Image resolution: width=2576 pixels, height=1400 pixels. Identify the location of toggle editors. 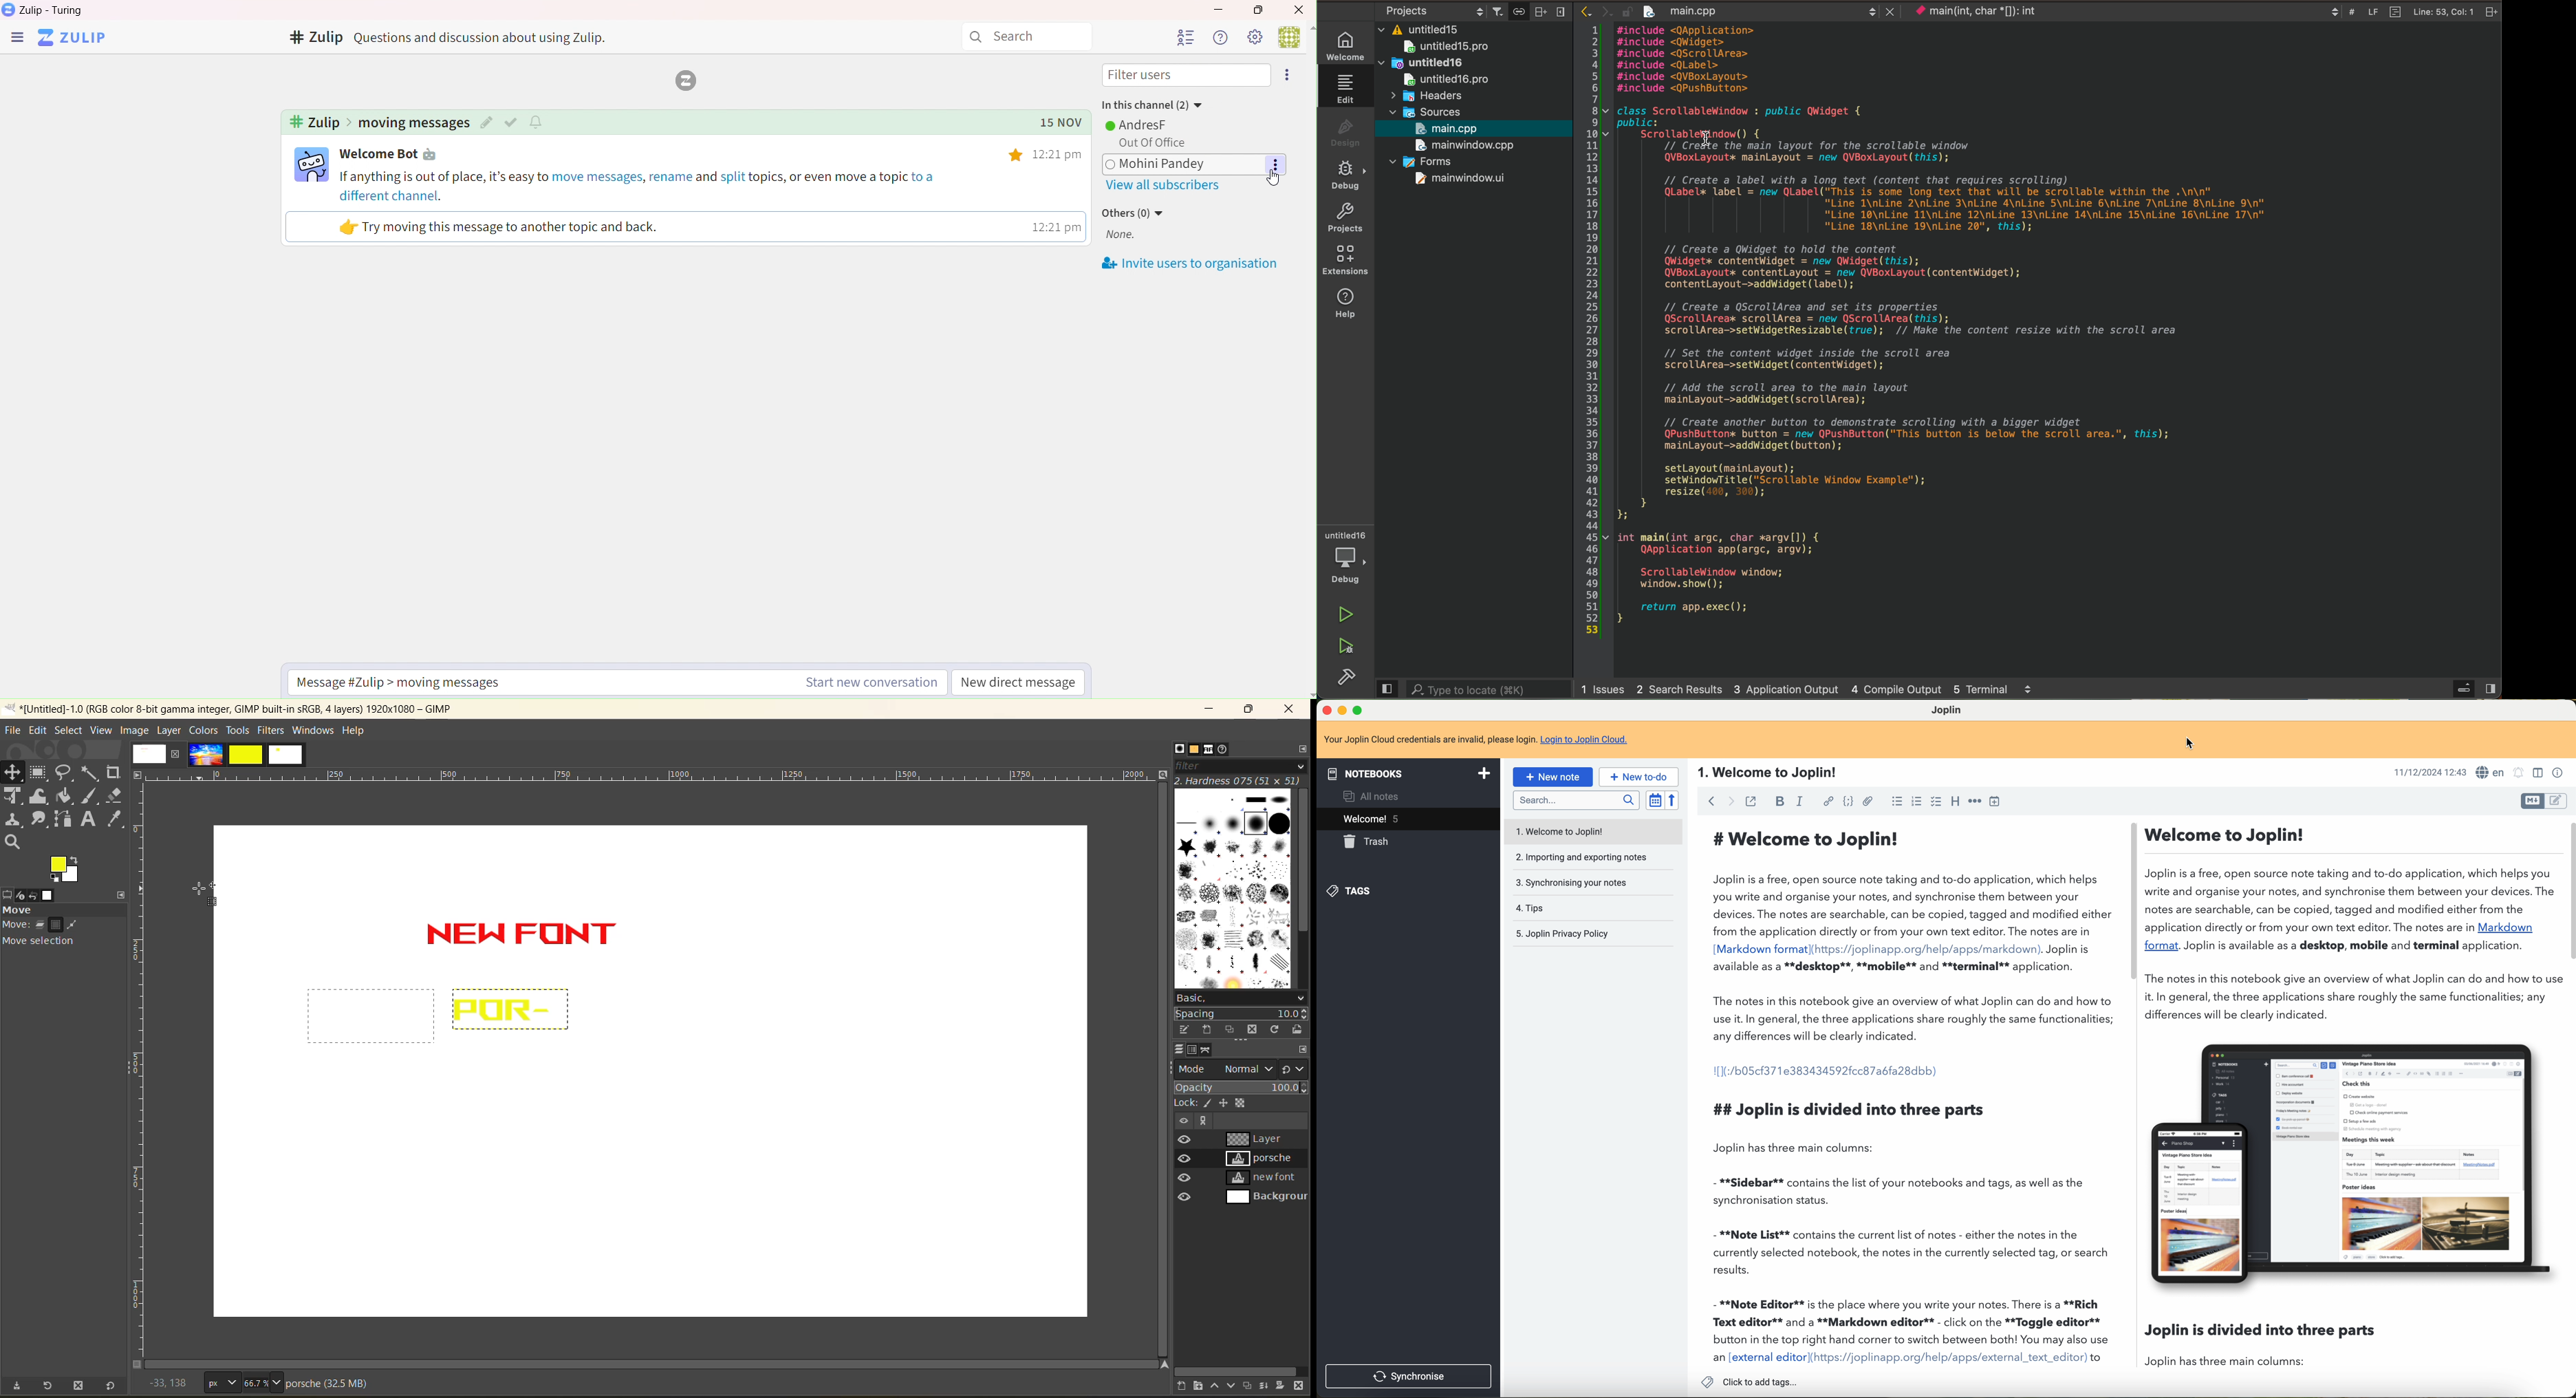
(2534, 803).